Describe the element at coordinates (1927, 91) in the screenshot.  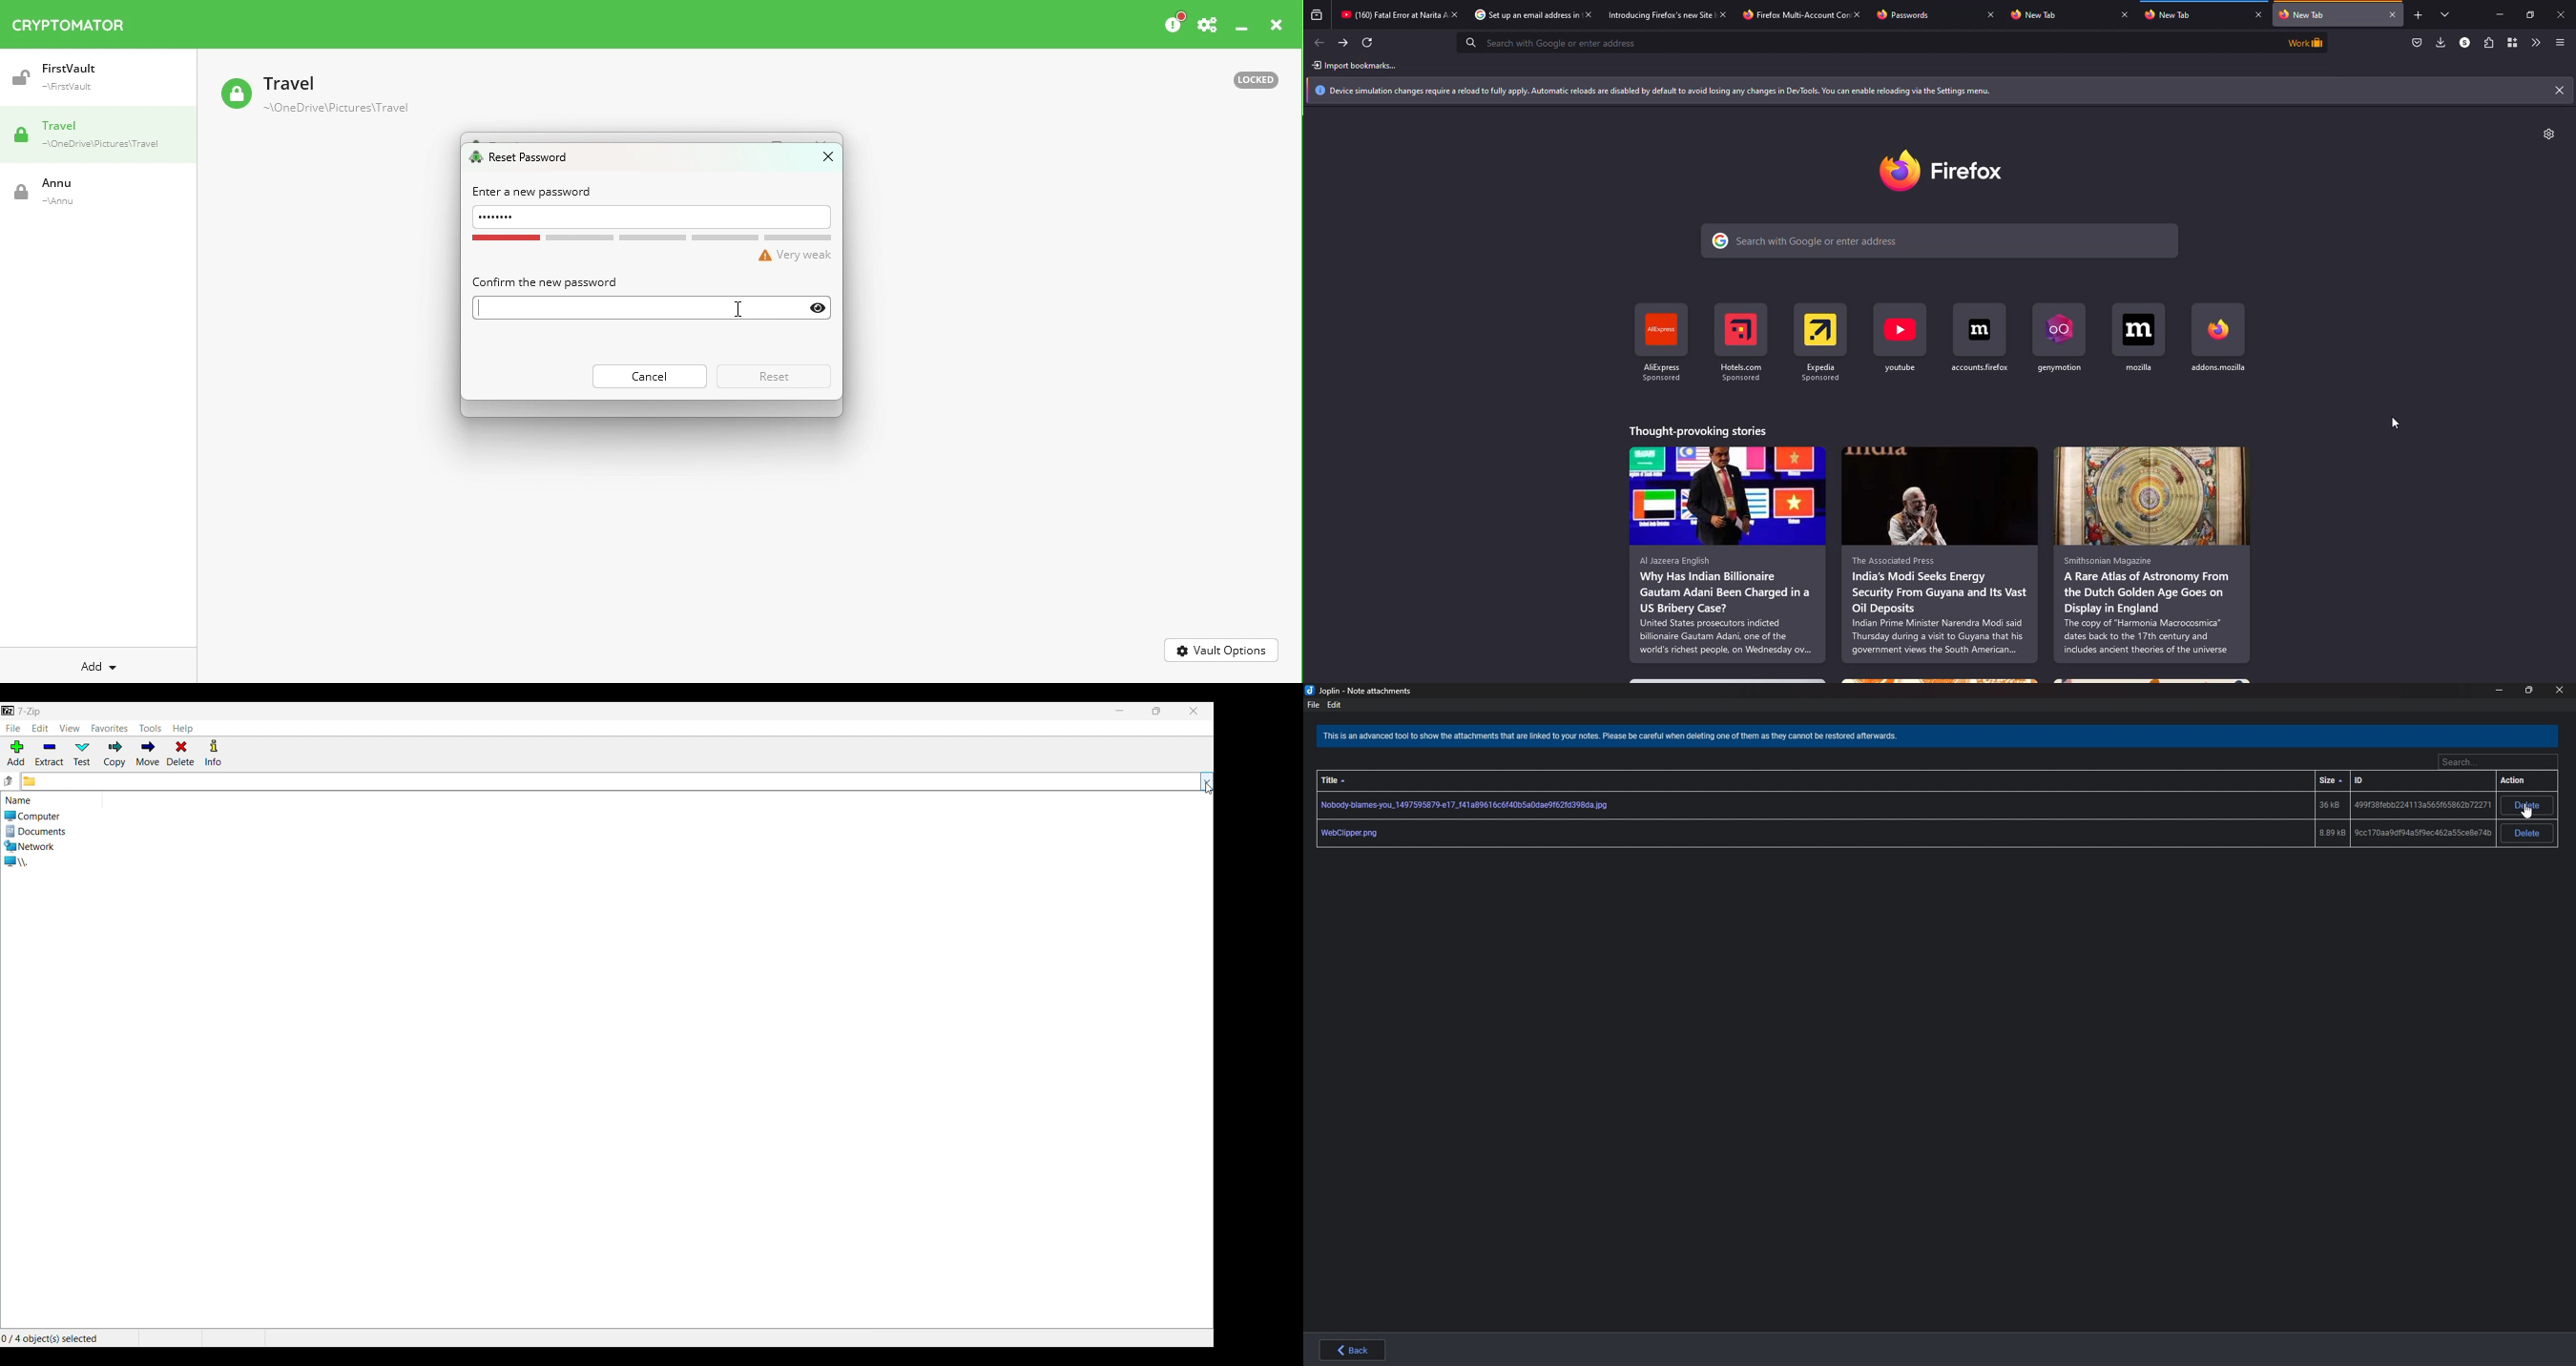
I see `Notification` at that location.